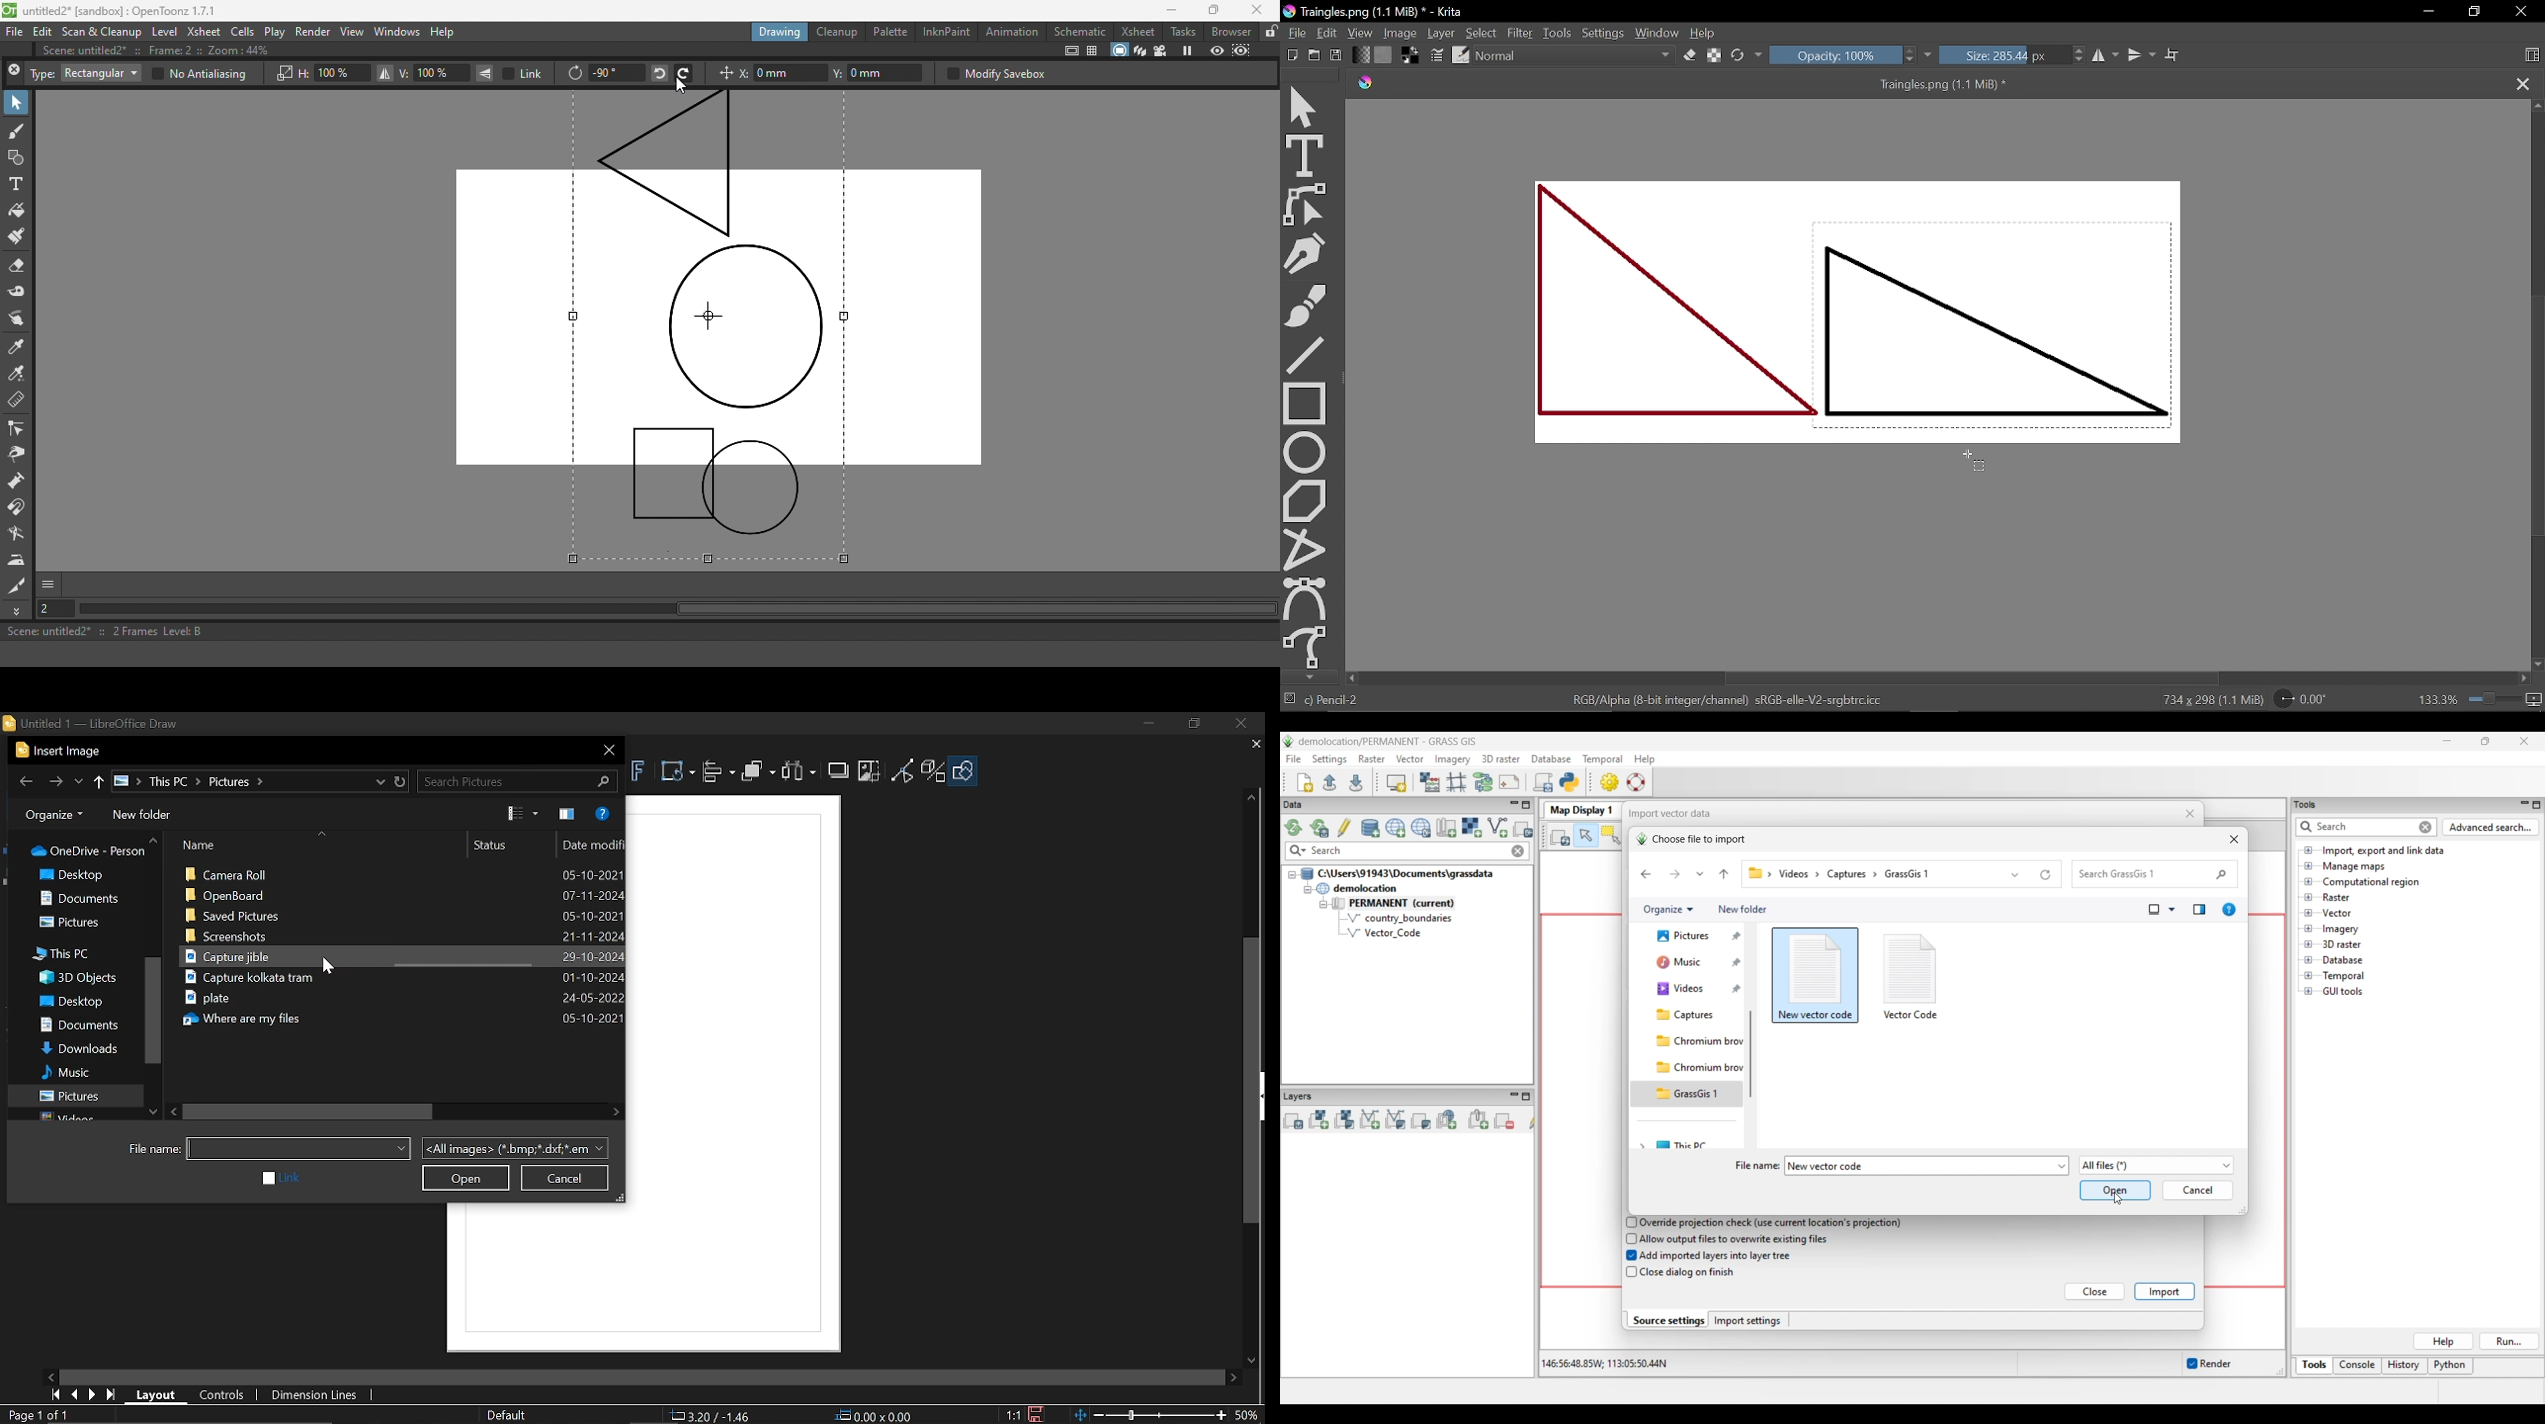 This screenshot has height=1428, width=2548. What do you see at coordinates (2536, 384) in the screenshot?
I see `Scroll bar` at bounding box center [2536, 384].